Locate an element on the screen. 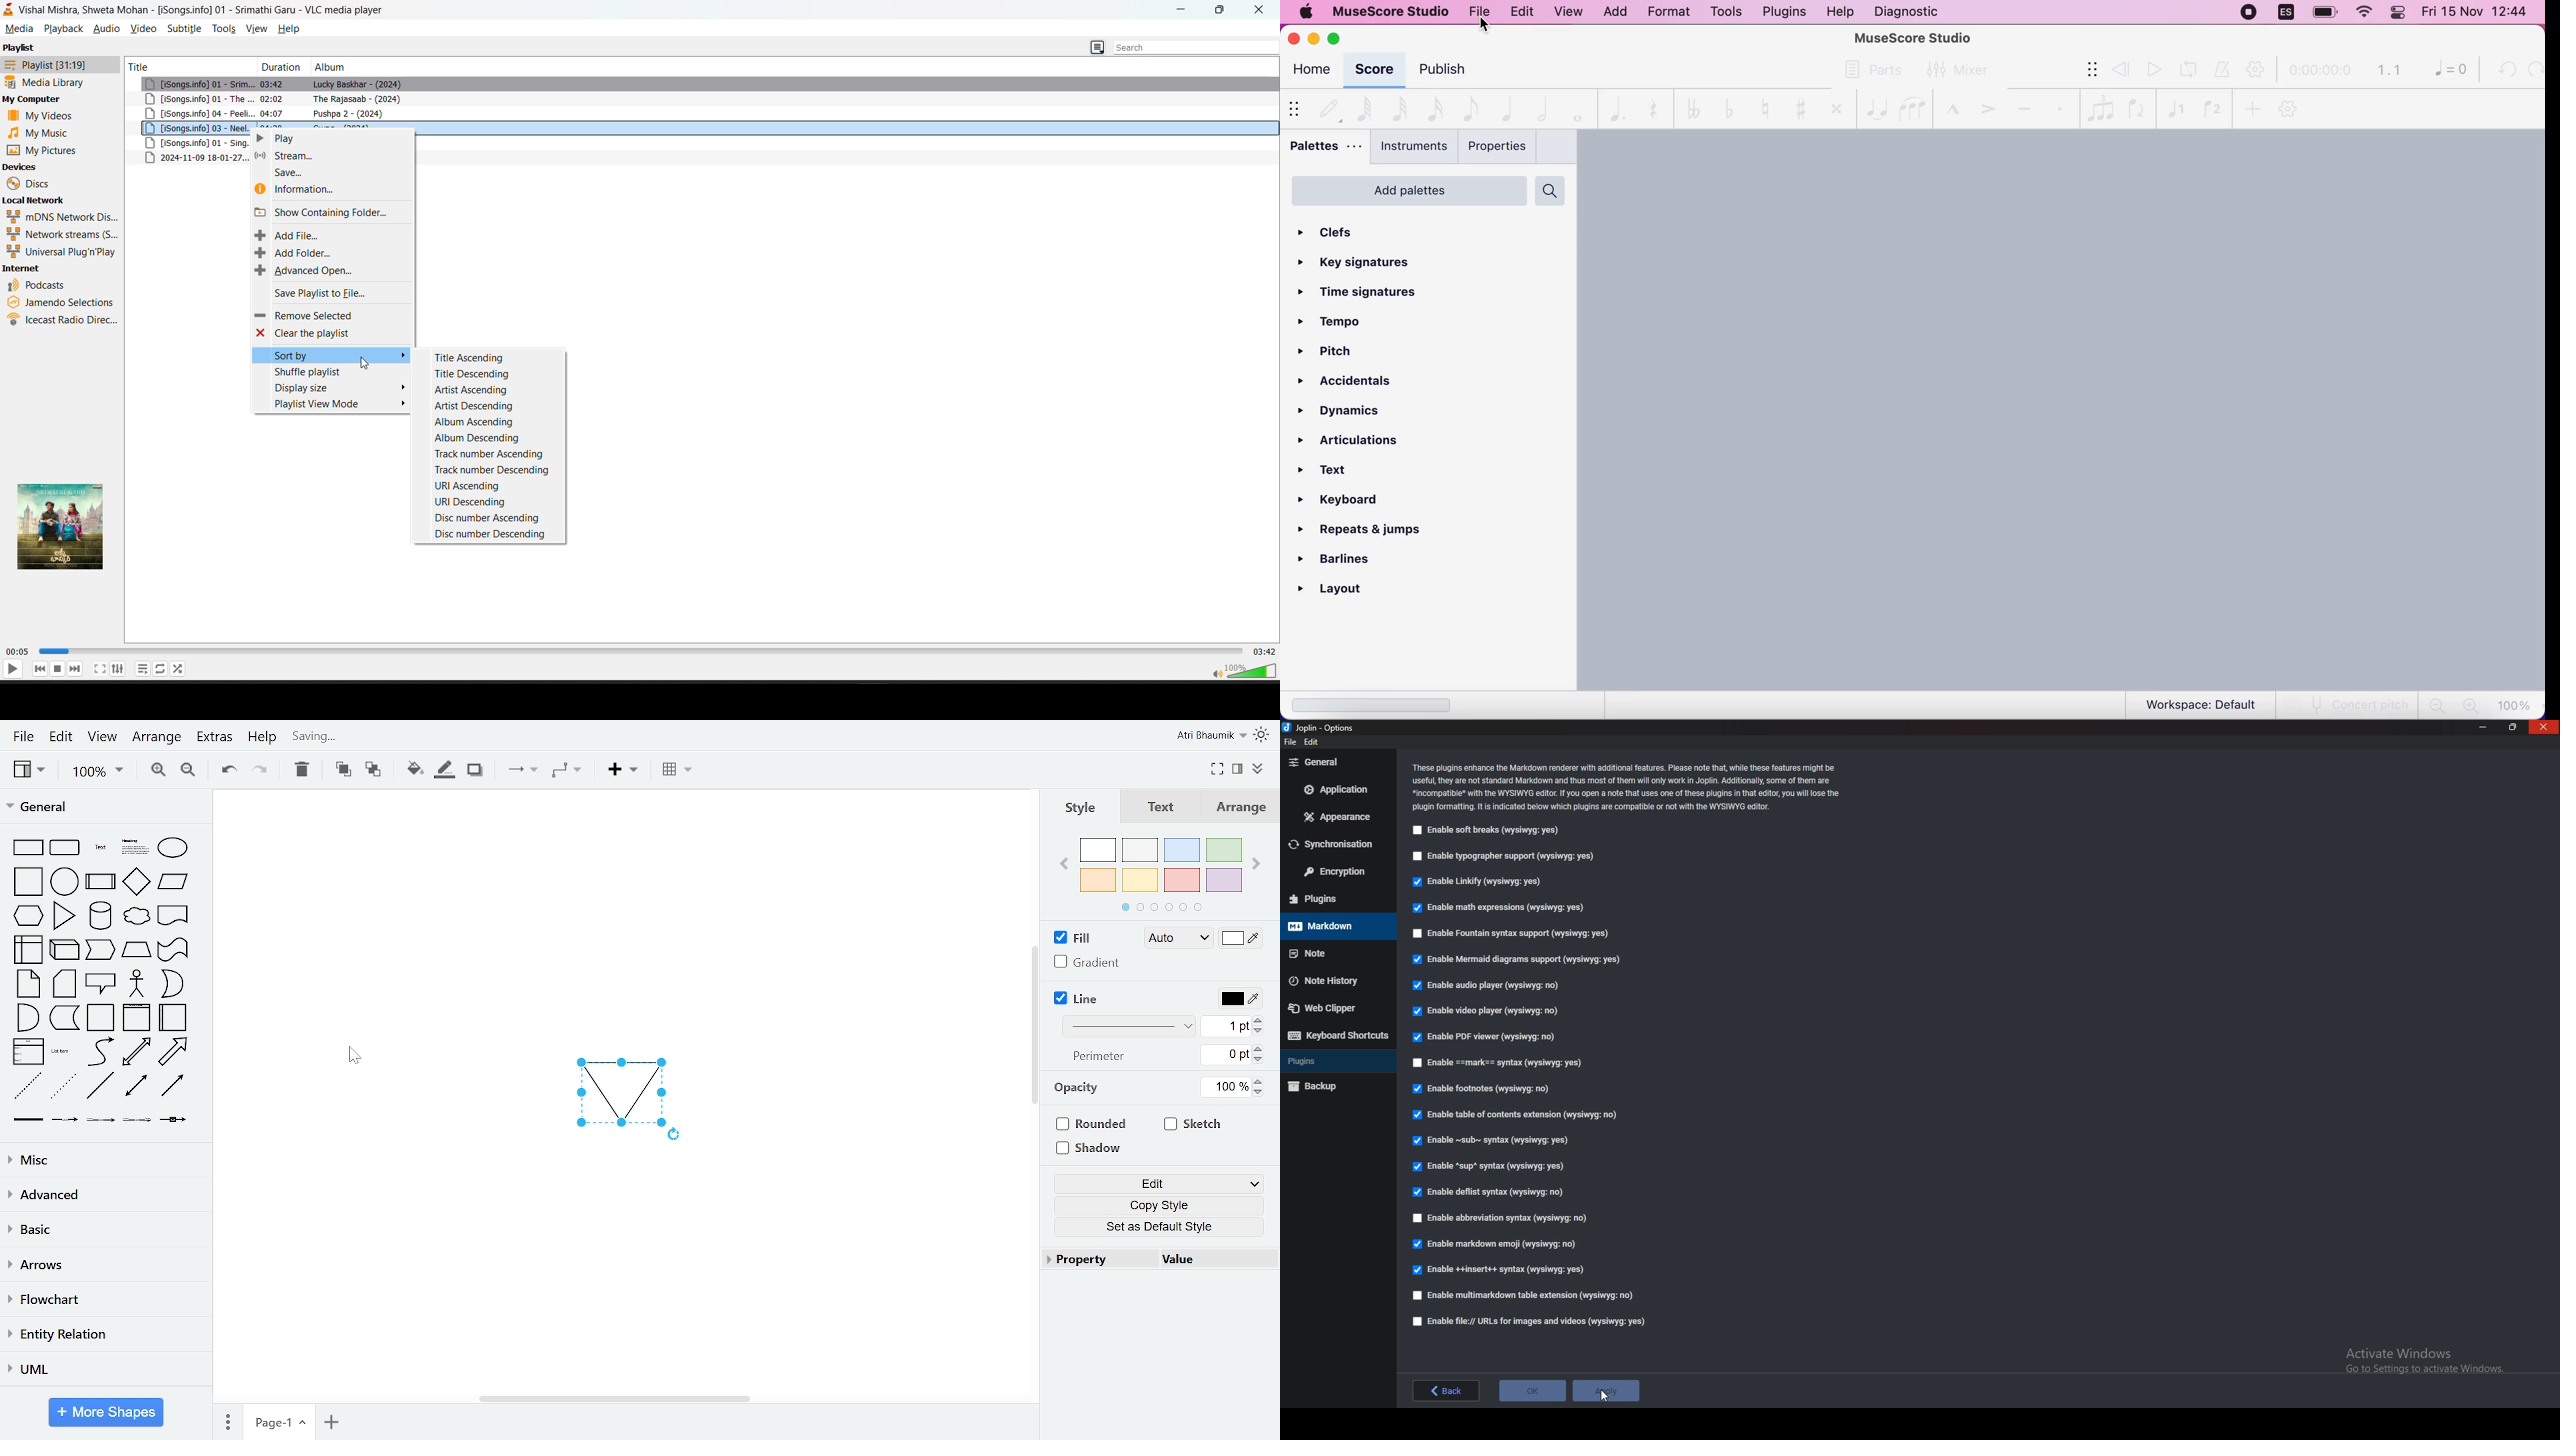  blue is located at coordinates (1182, 850).